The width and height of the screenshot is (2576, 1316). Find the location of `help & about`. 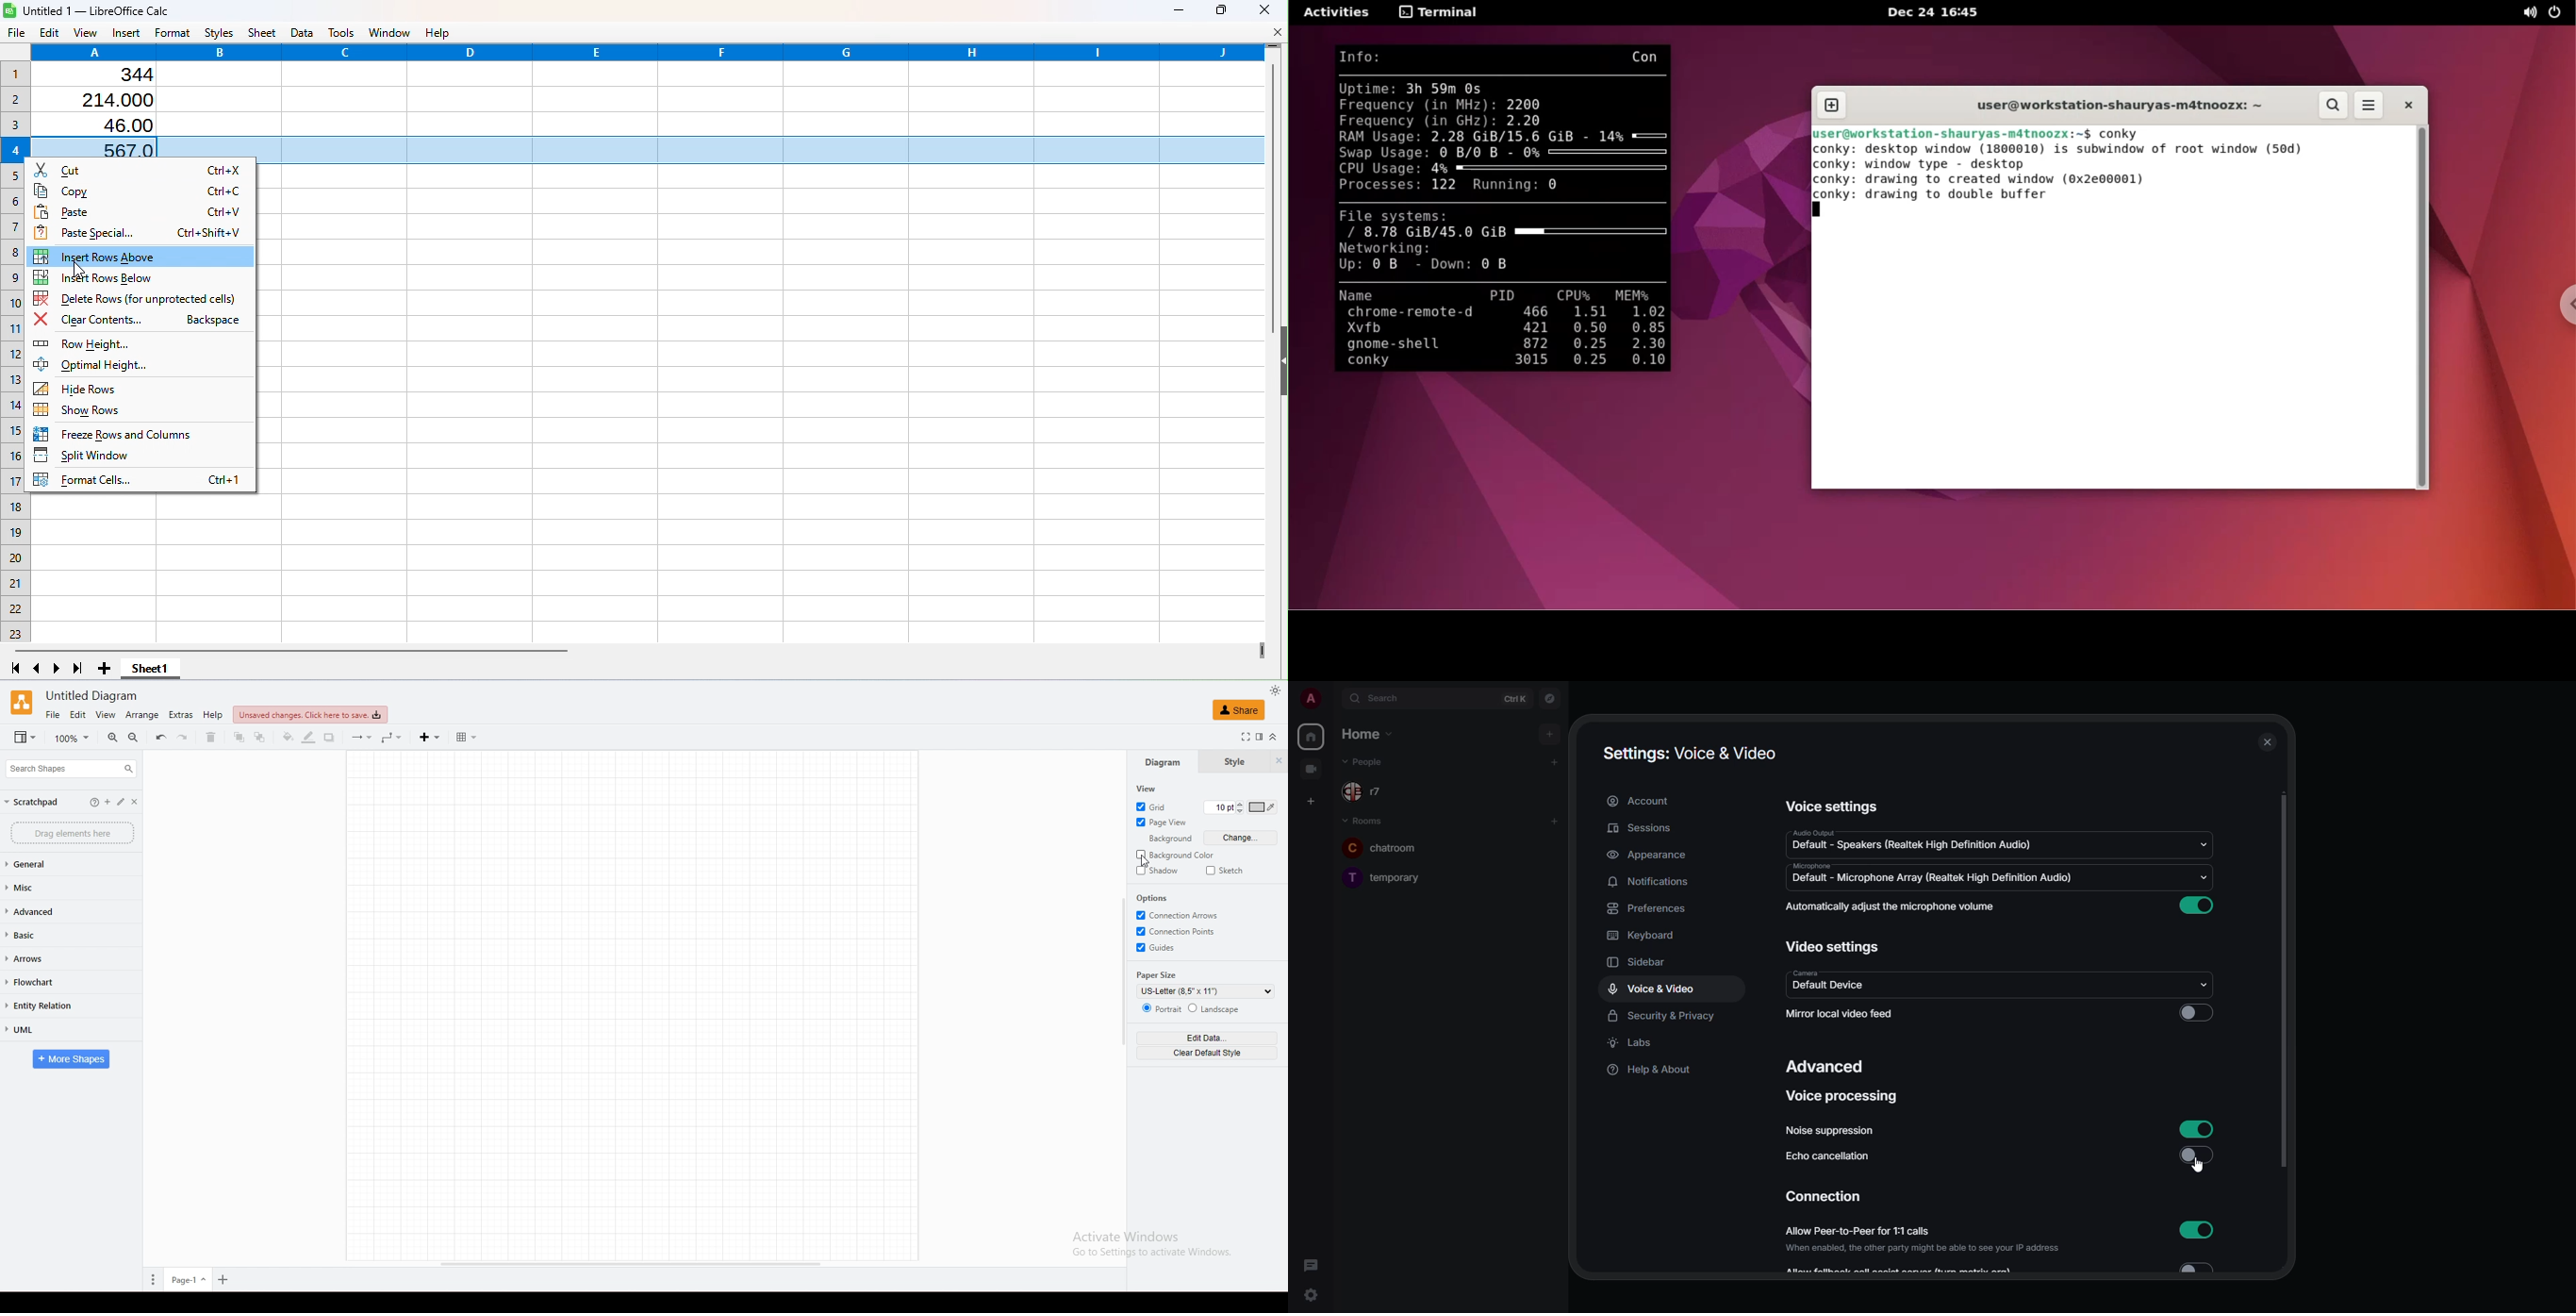

help & about is located at coordinates (1649, 1070).